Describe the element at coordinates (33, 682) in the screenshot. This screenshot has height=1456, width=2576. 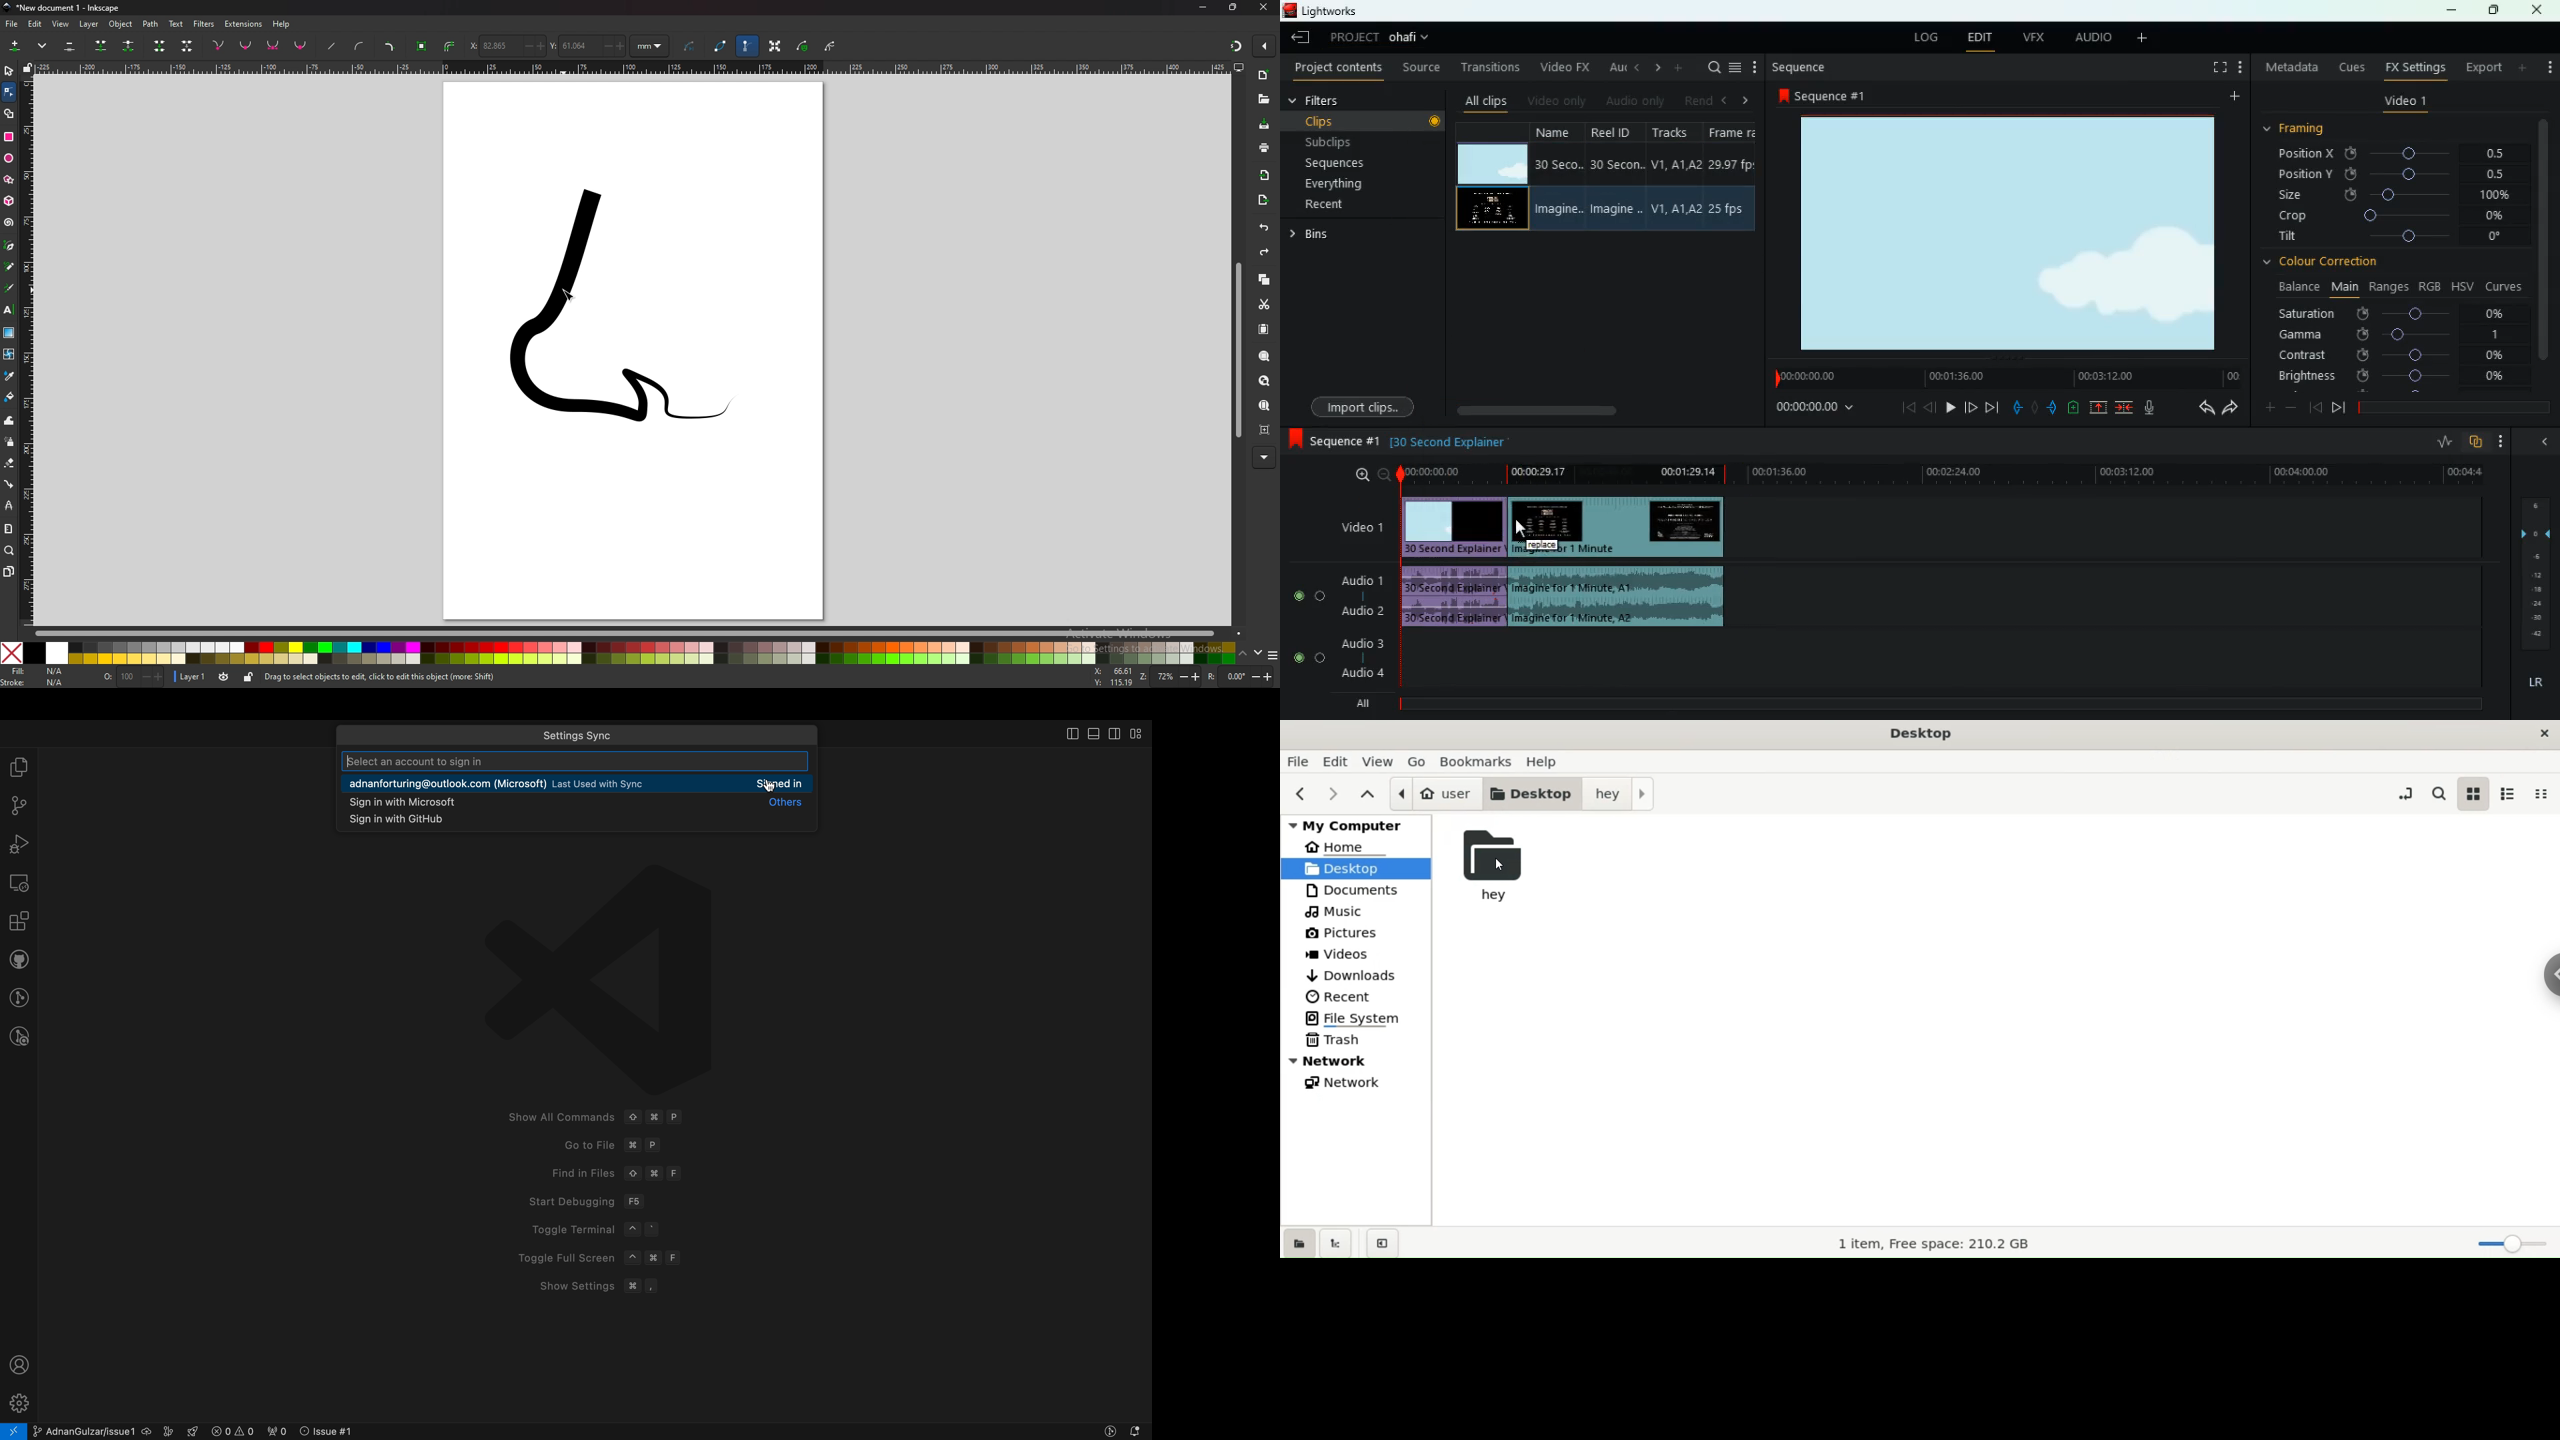
I see `stroke` at that location.